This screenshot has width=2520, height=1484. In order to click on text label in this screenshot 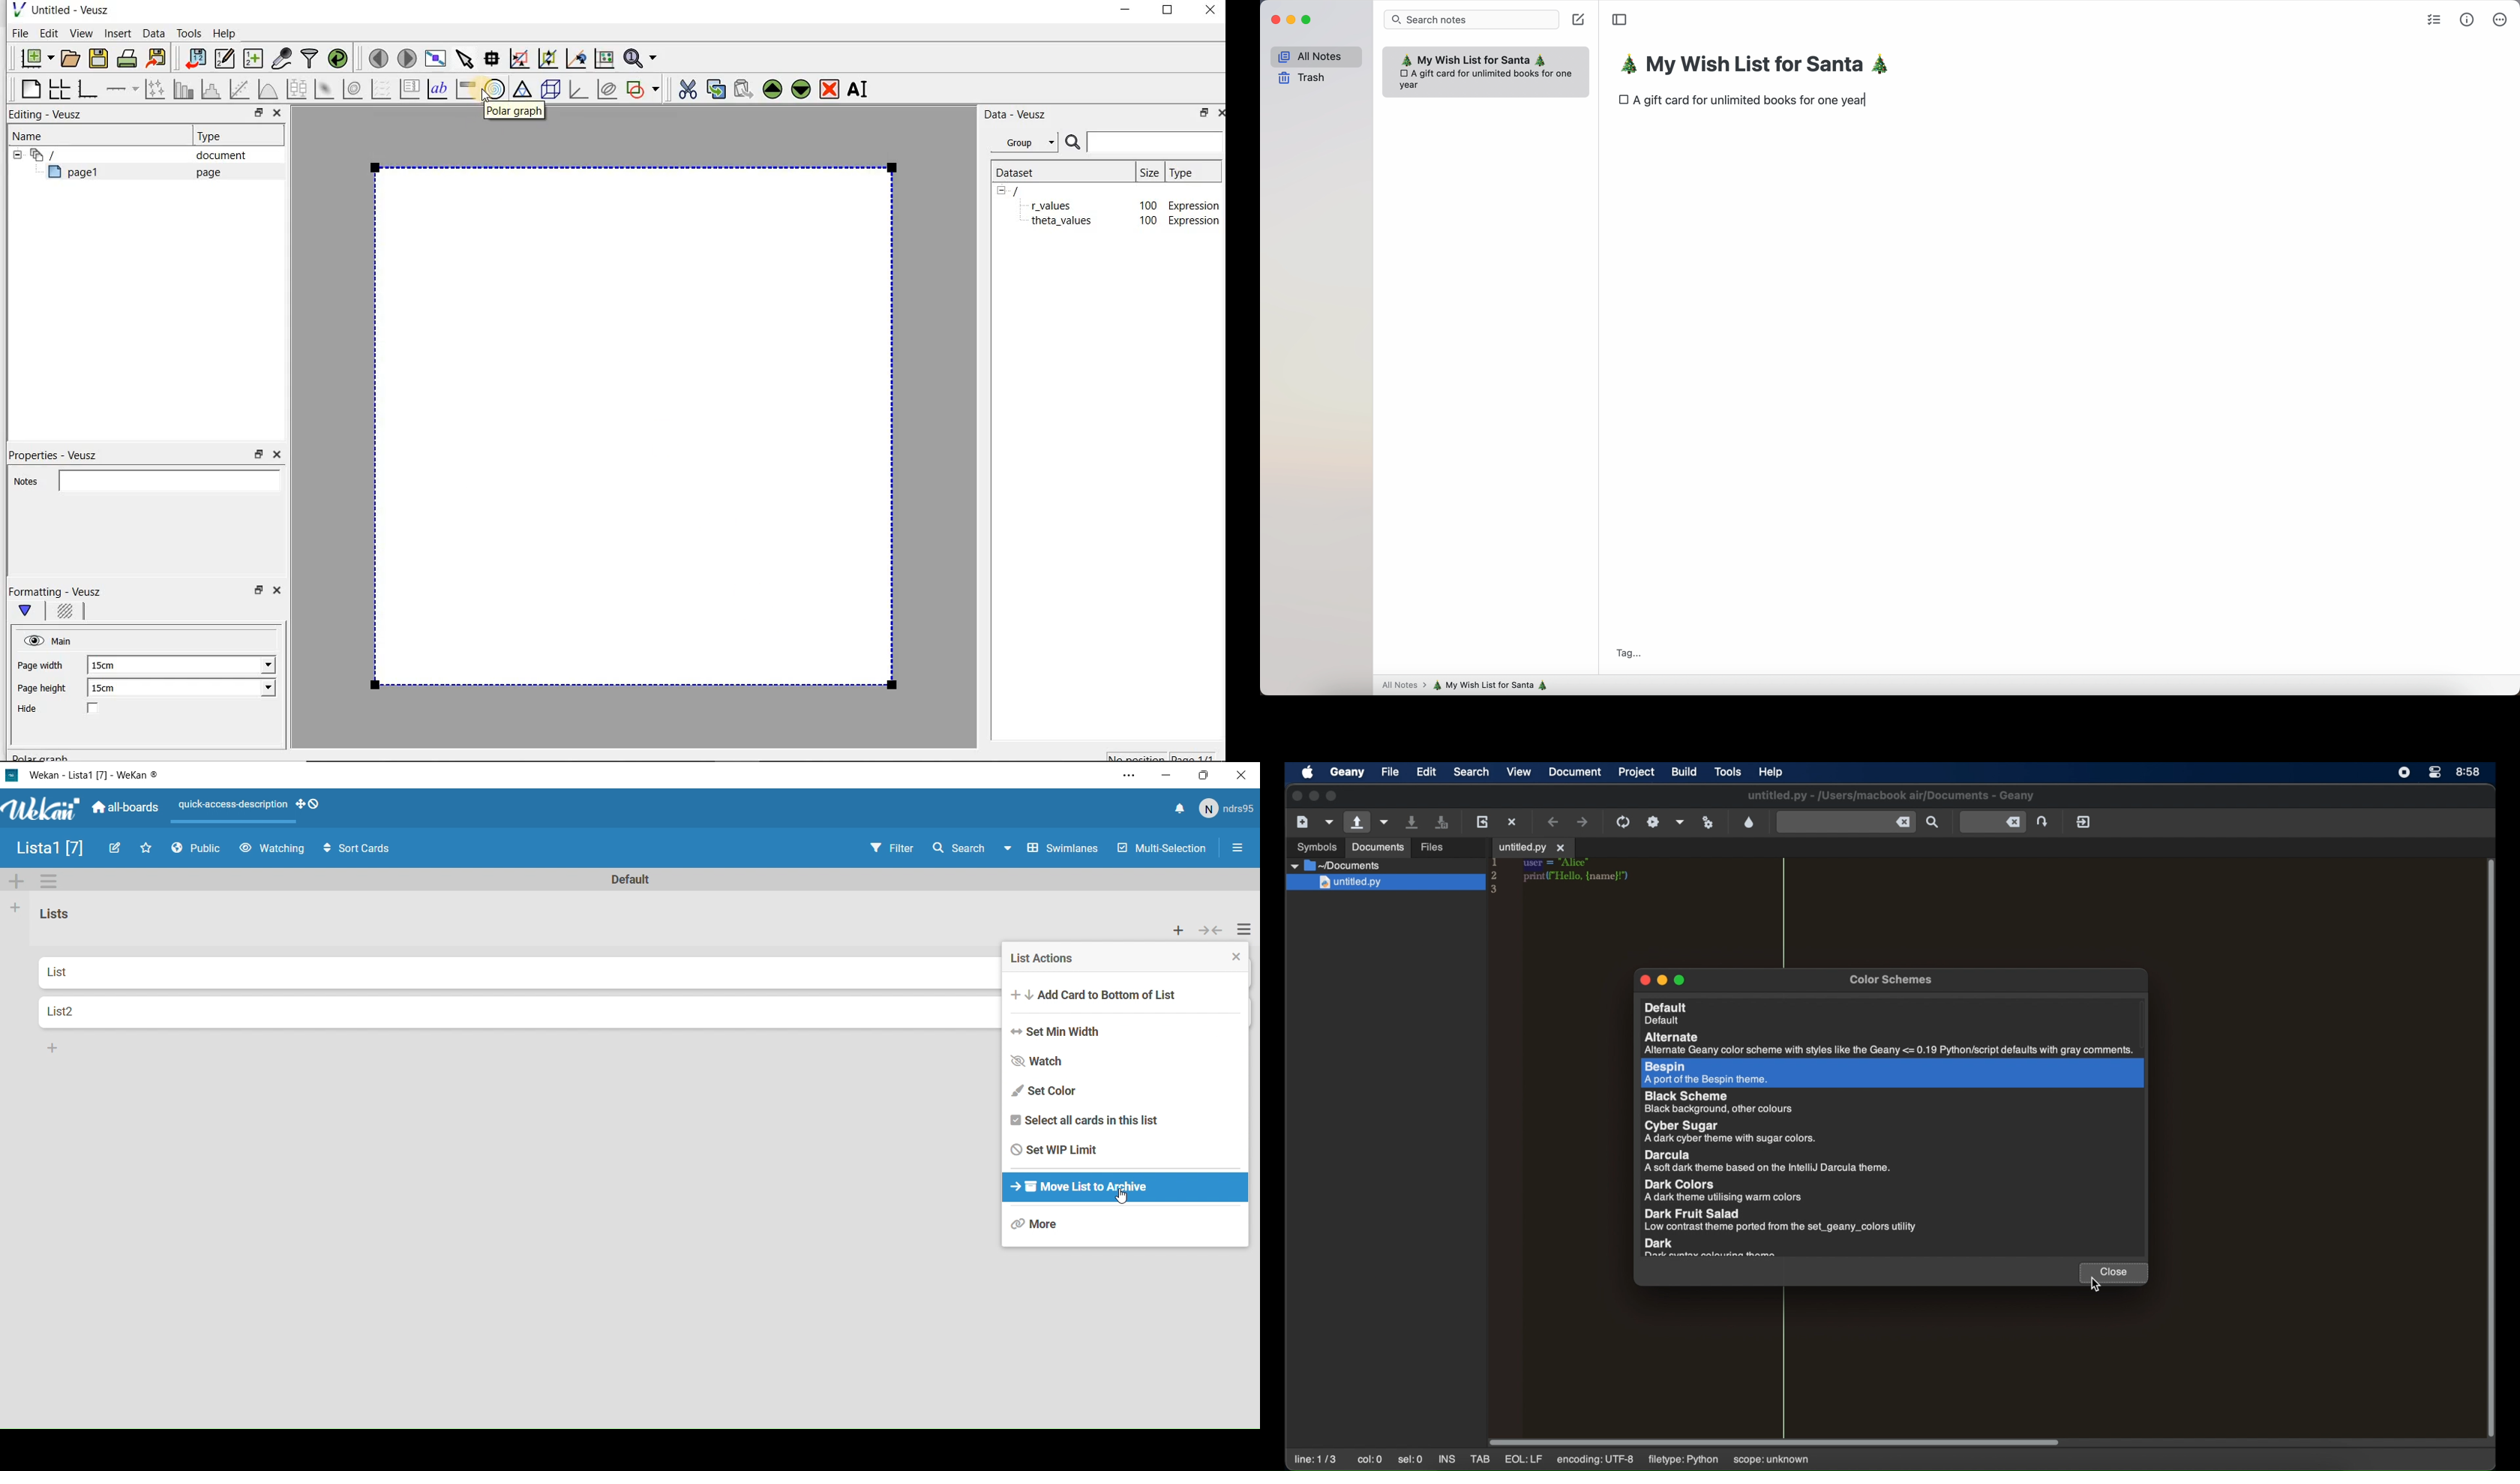, I will do `click(439, 88)`.